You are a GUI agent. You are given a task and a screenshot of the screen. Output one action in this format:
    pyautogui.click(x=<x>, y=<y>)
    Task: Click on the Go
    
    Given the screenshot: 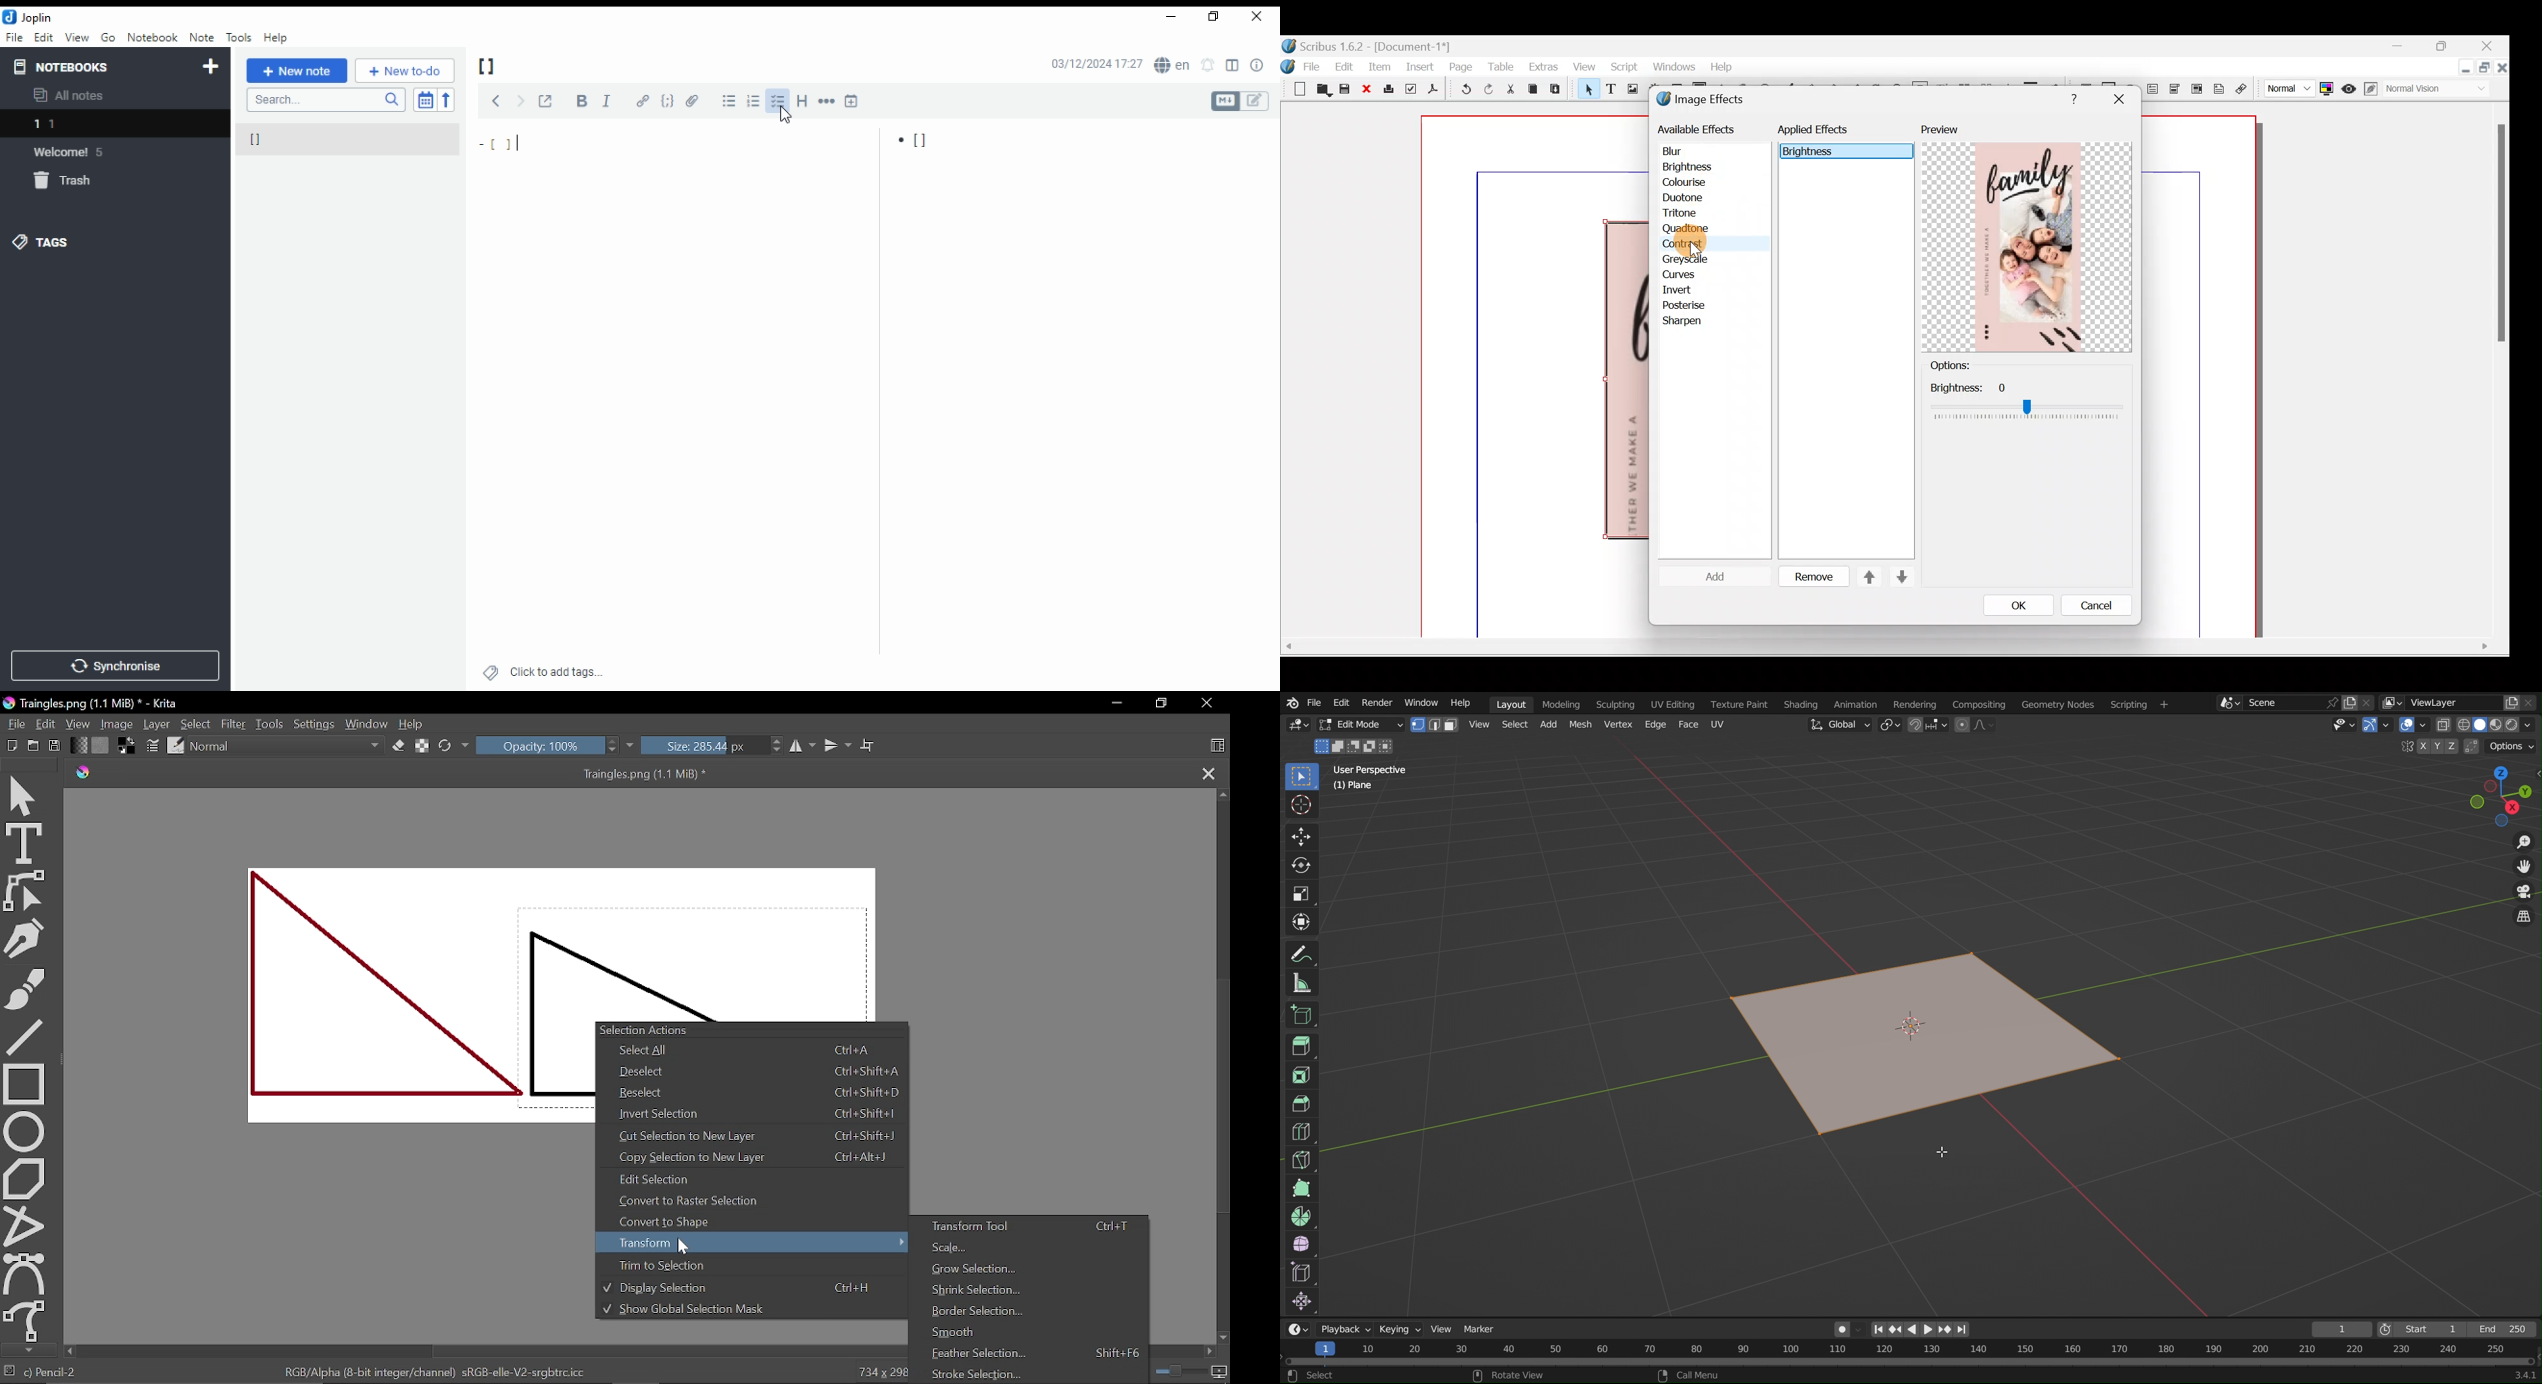 What is the action you would take?
    pyautogui.click(x=108, y=36)
    